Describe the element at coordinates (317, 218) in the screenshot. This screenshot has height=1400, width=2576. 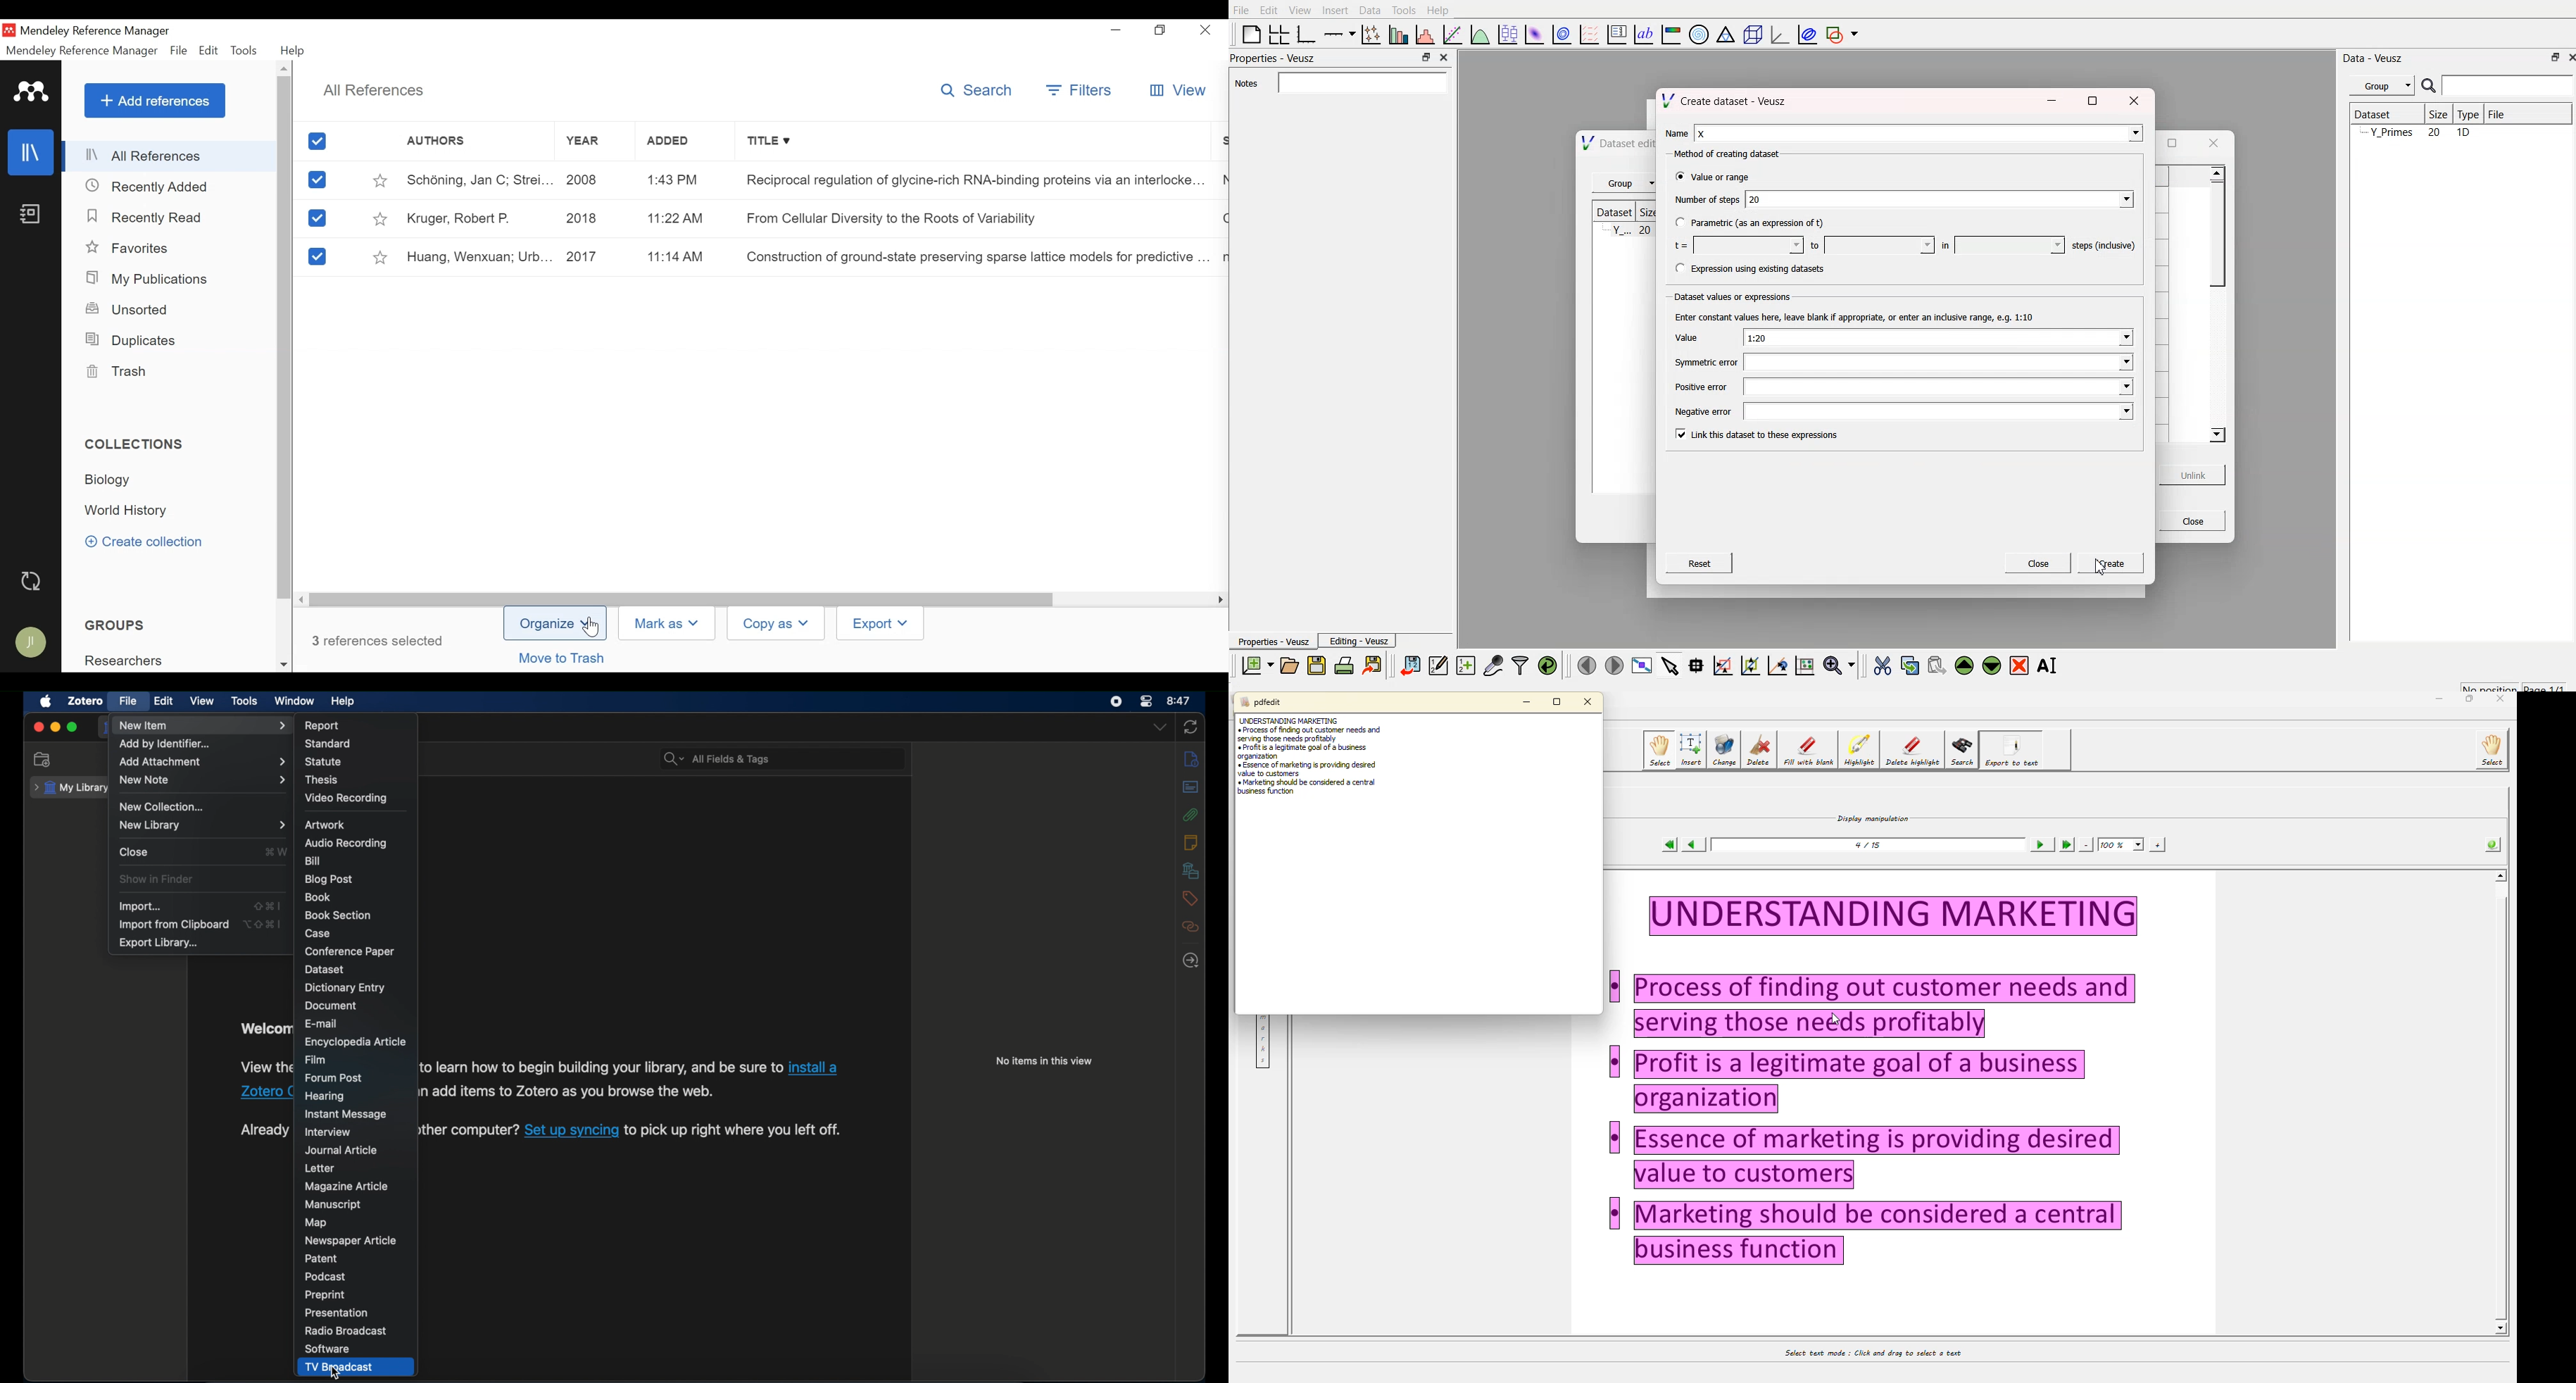
I see `(un)select` at that location.